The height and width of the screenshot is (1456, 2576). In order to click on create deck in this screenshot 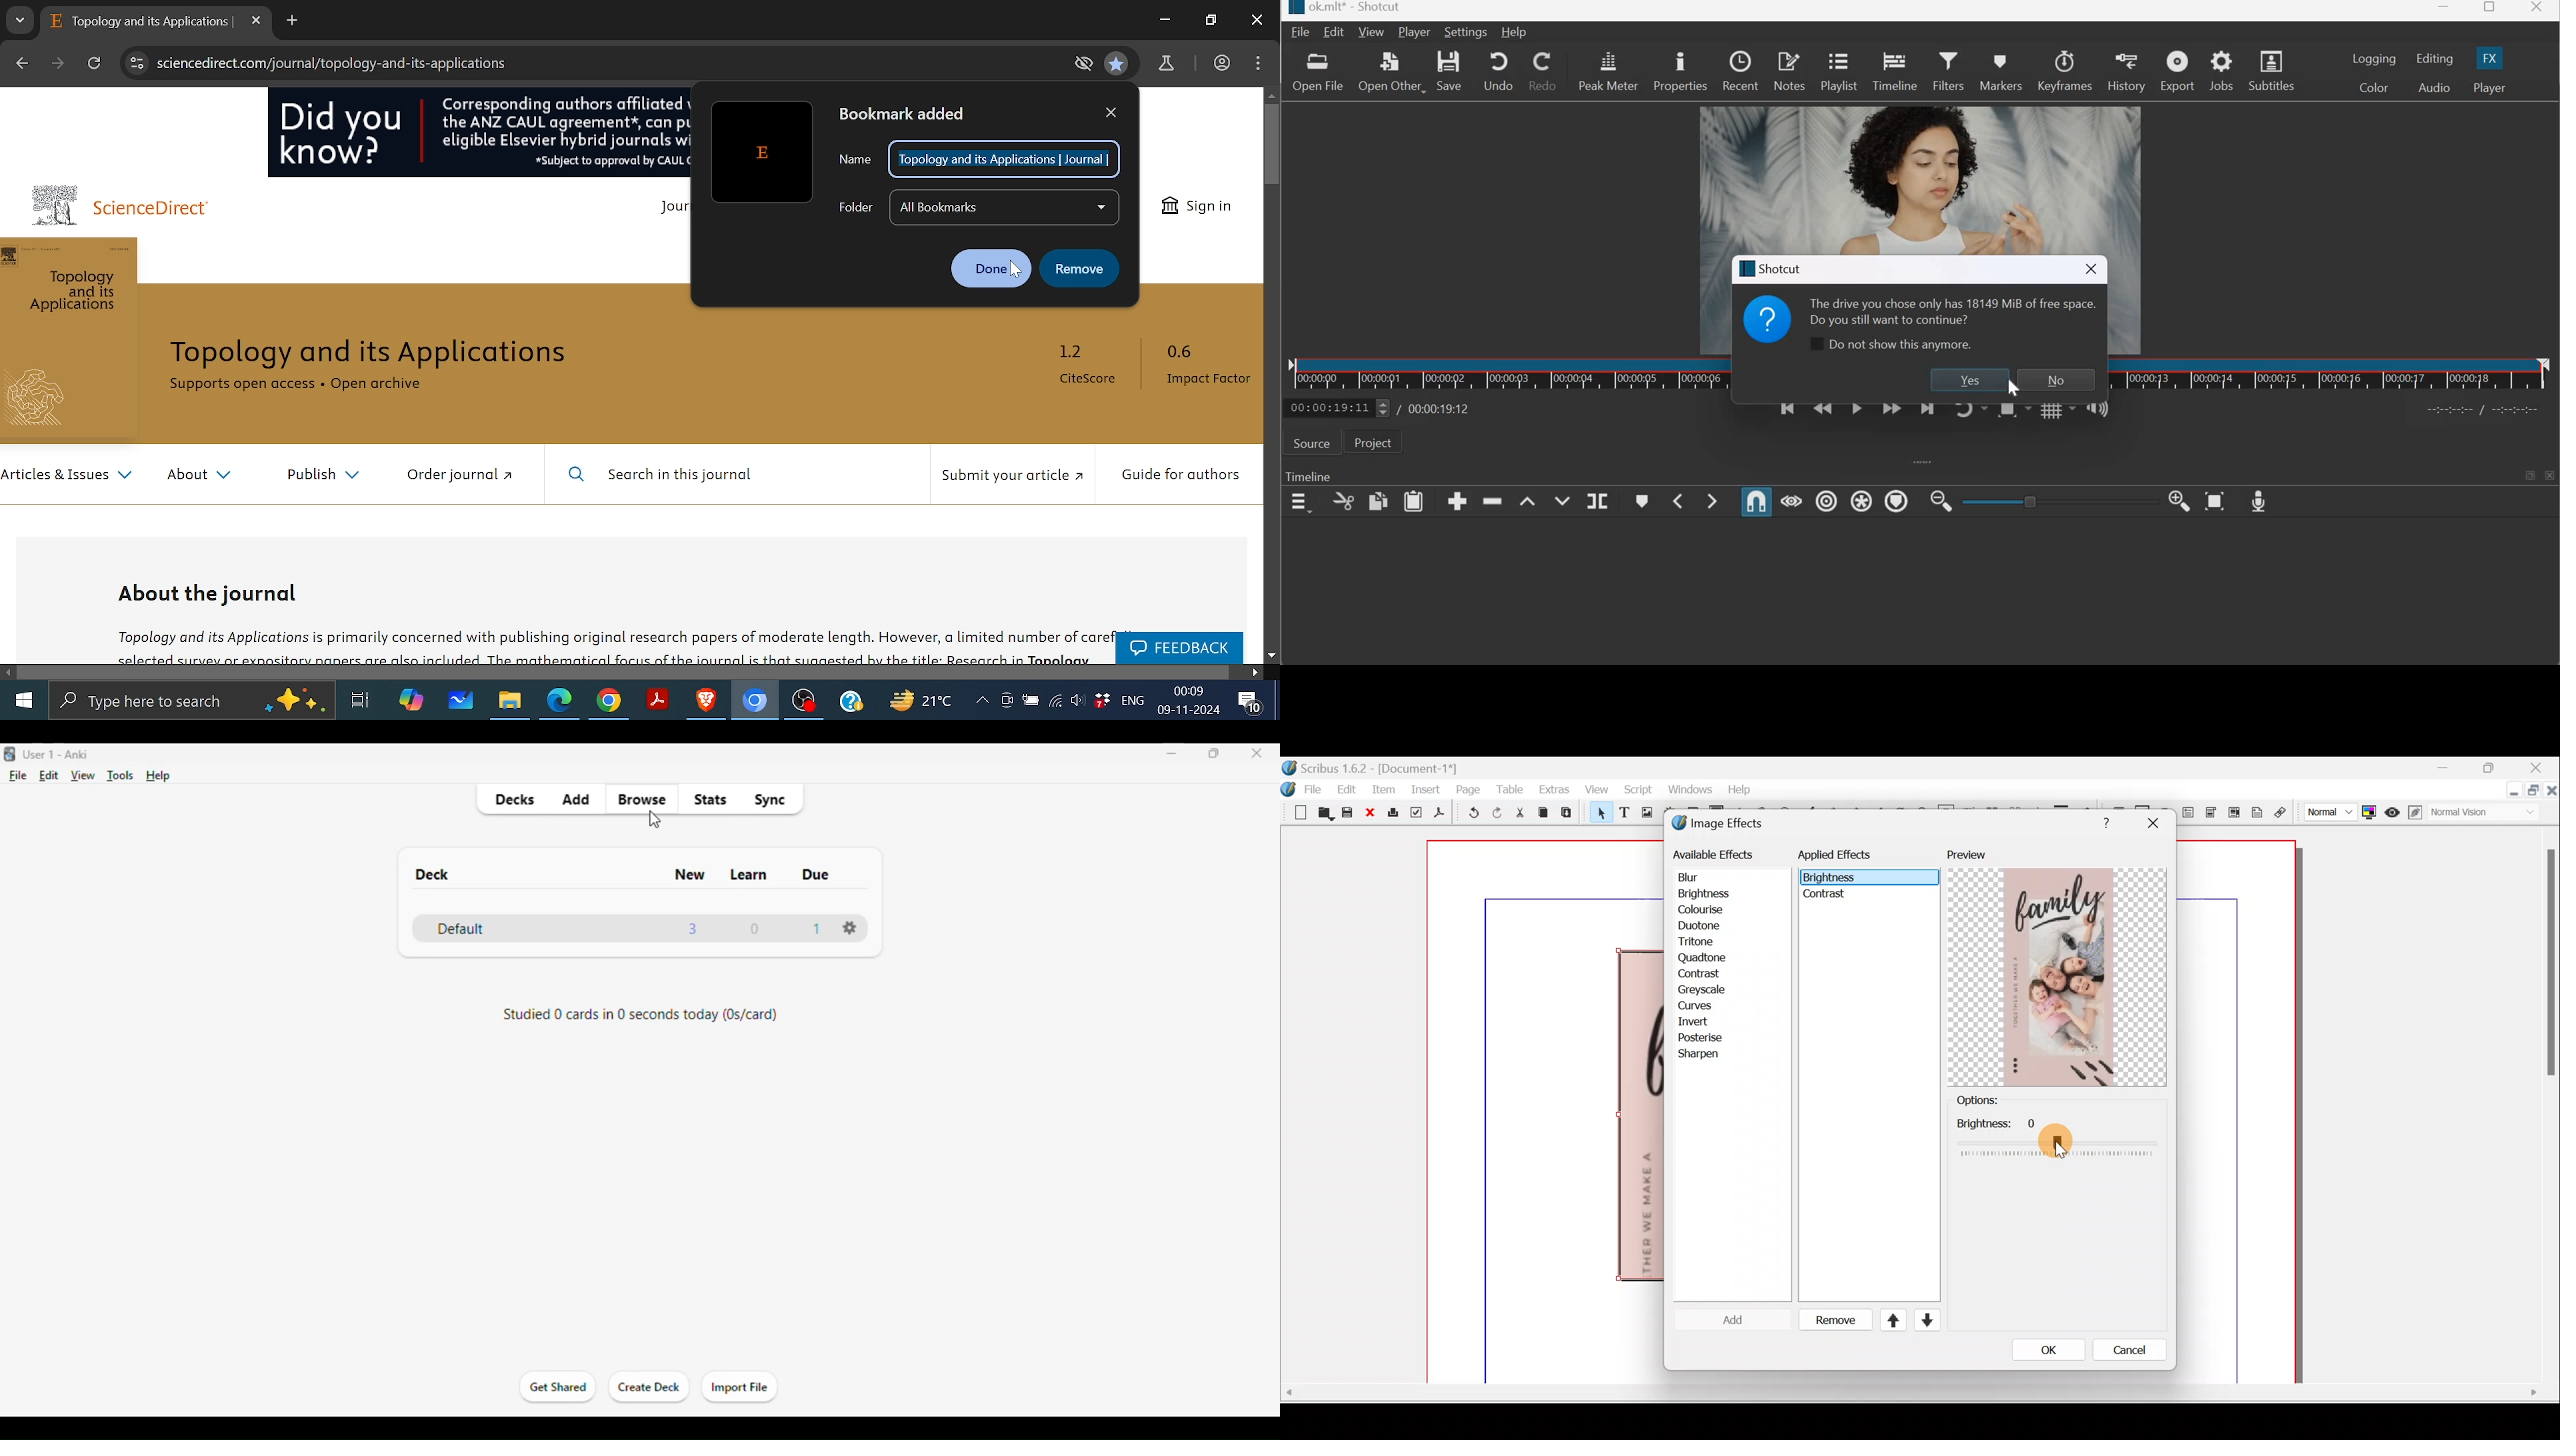, I will do `click(649, 1387)`.